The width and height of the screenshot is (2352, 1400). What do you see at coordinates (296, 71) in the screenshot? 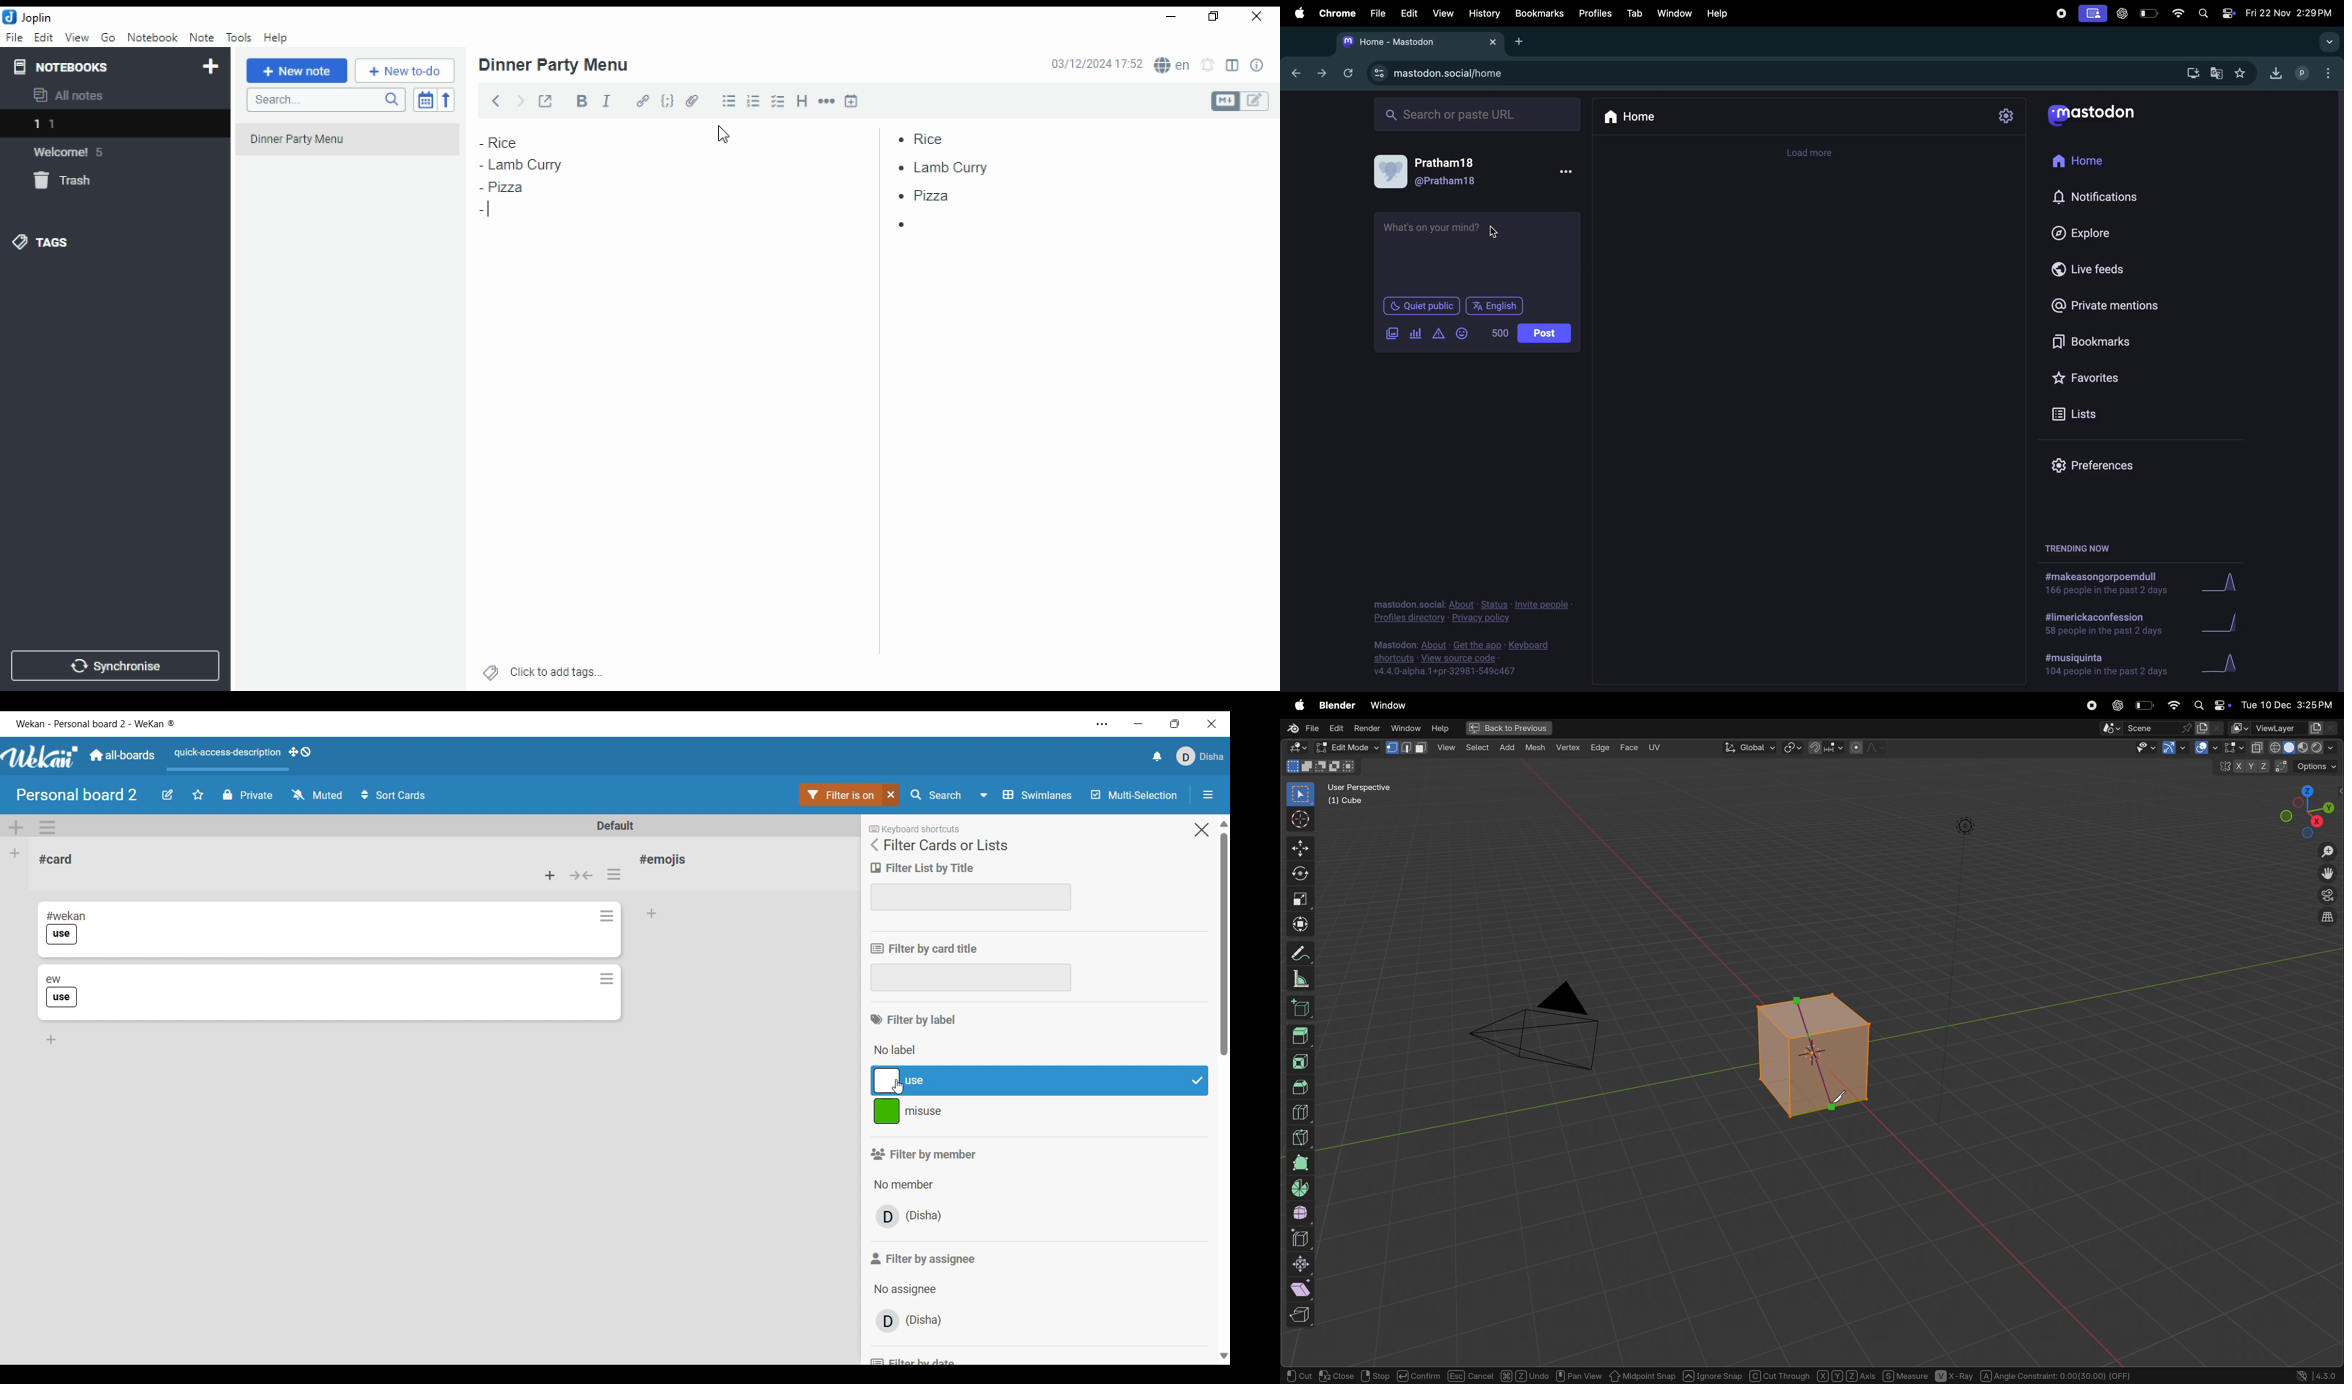
I see `new note` at bounding box center [296, 71].